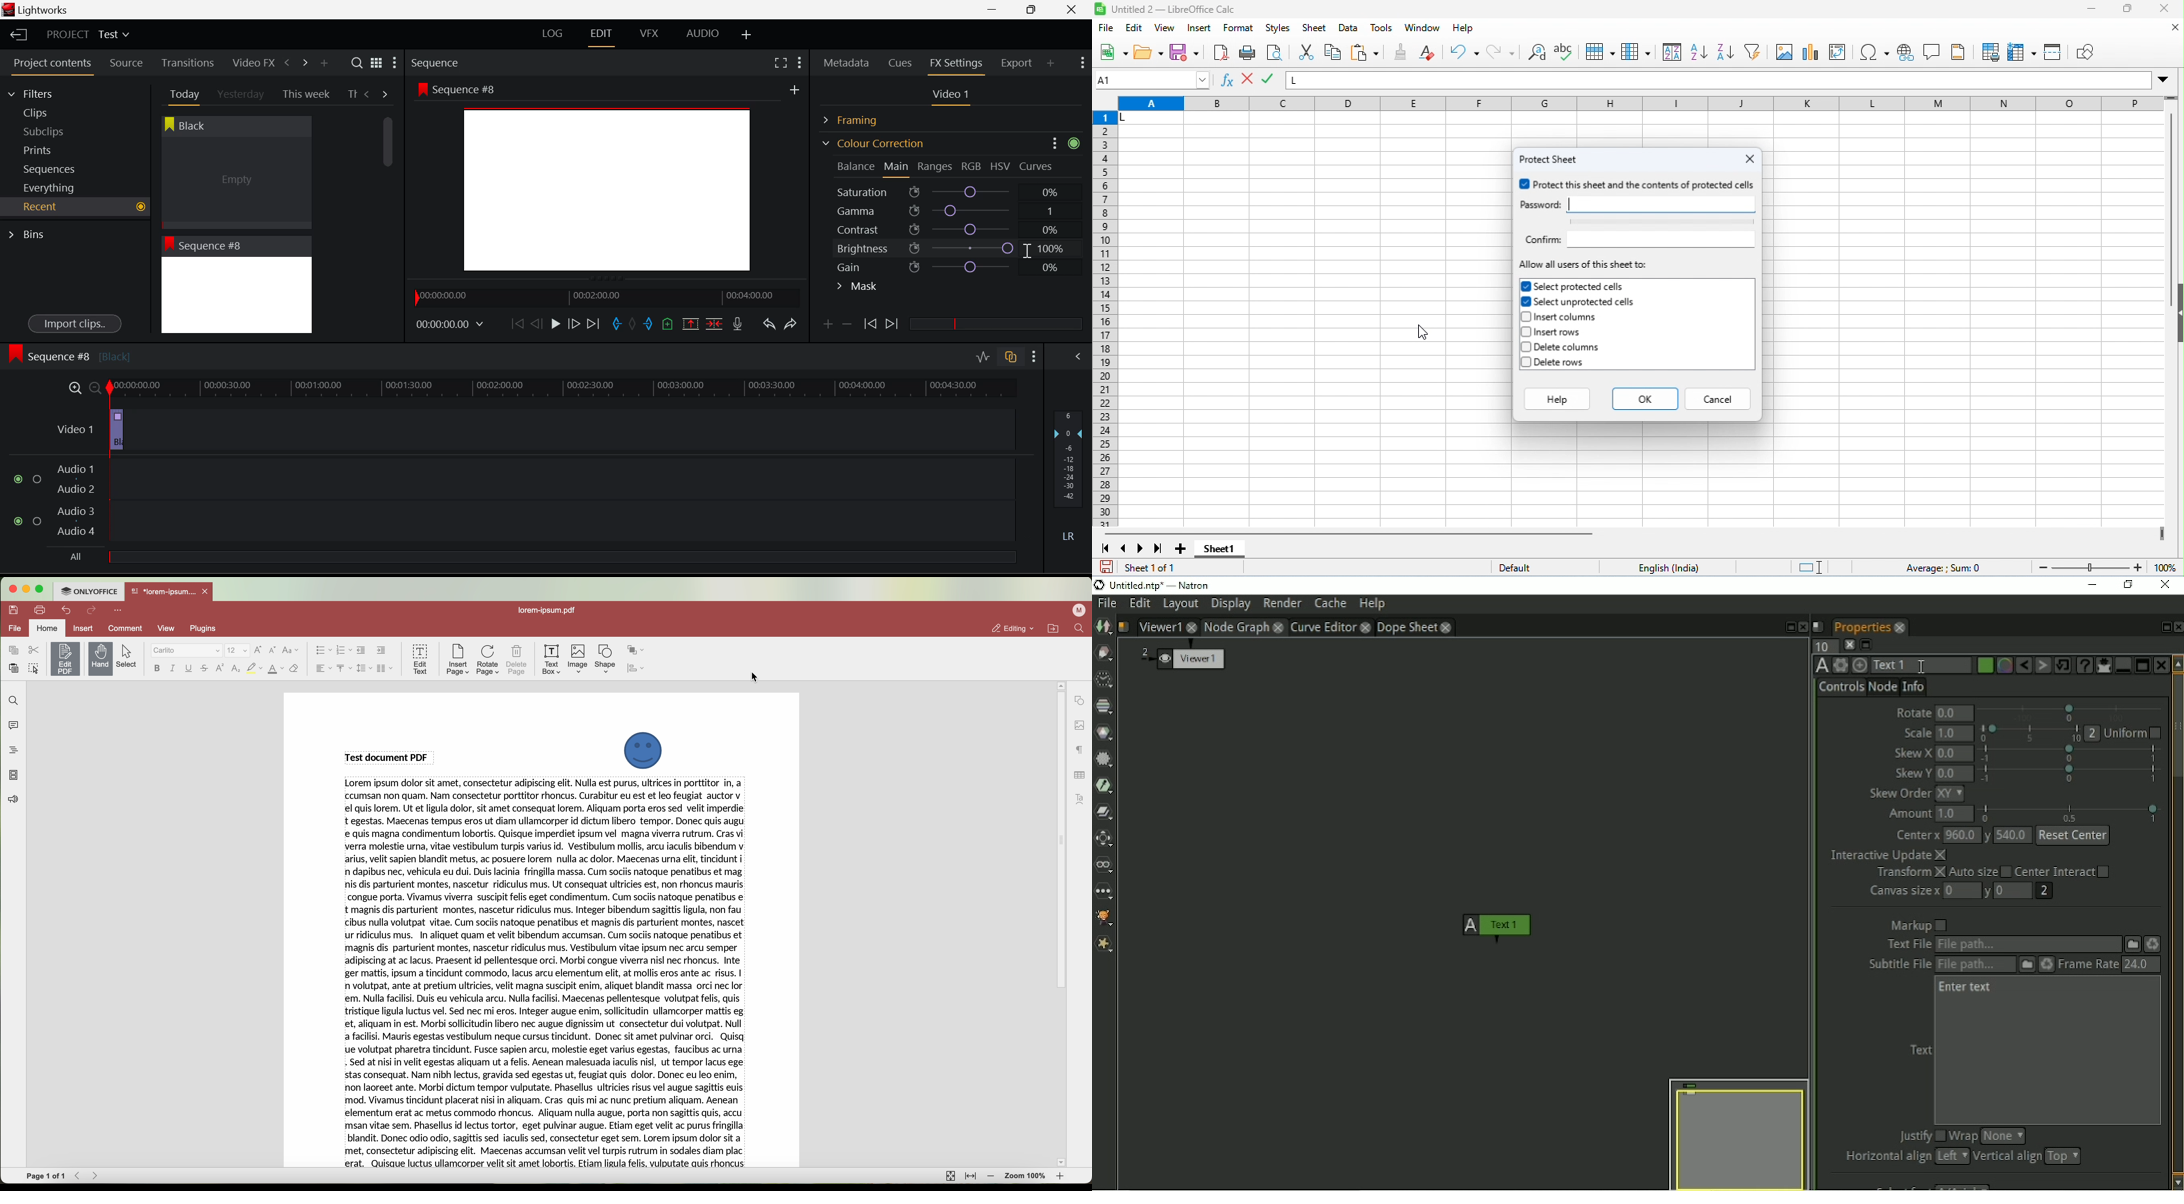  What do you see at coordinates (1018, 63) in the screenshot?
I see `Export Panel` at bounding box center [1018, 63].